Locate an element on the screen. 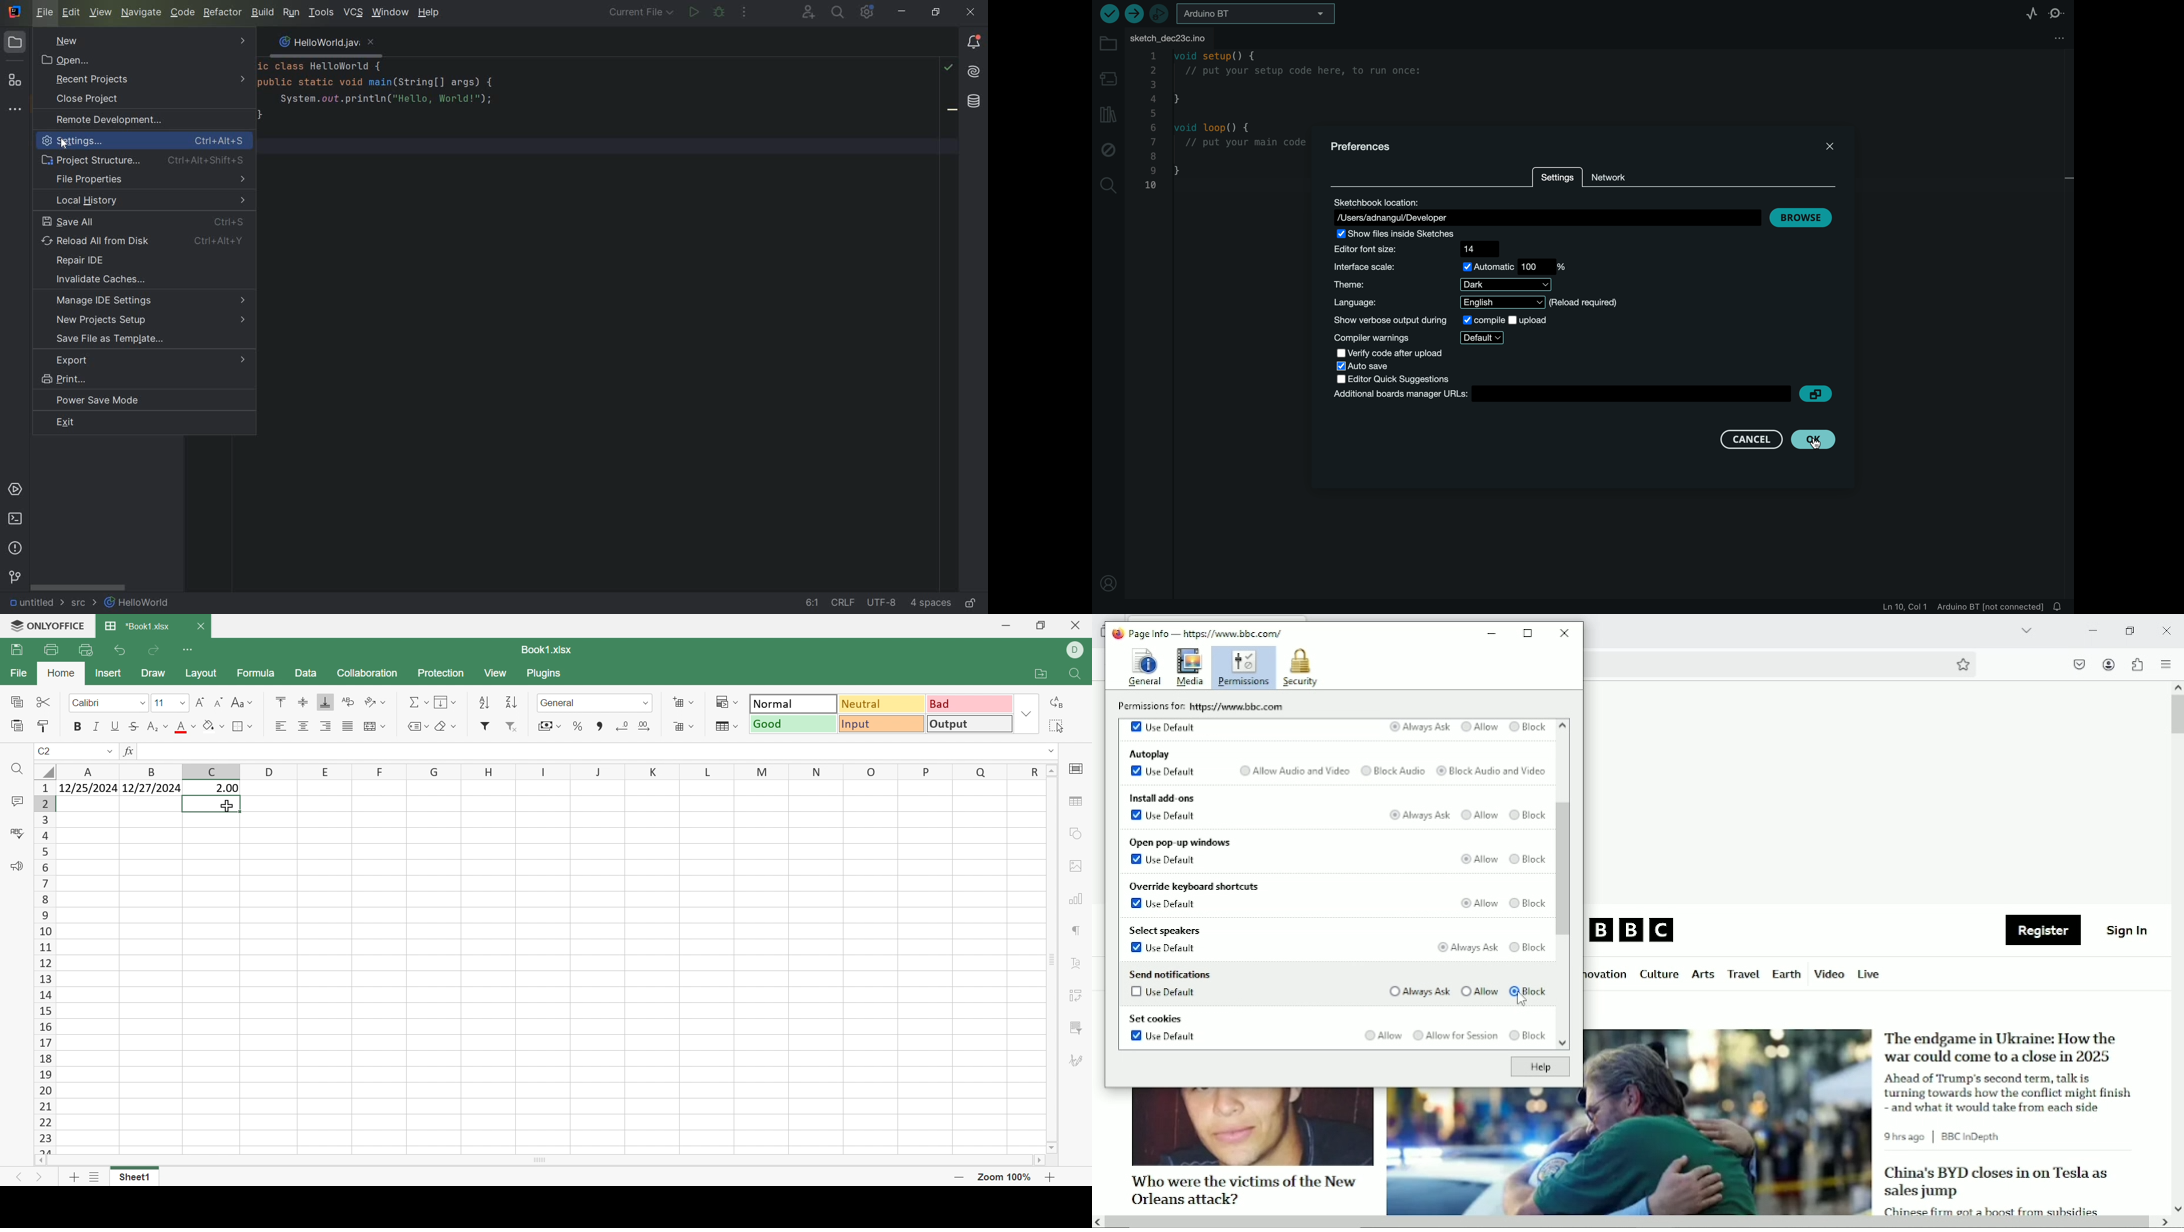  Find is located at coordinates (18, 769).